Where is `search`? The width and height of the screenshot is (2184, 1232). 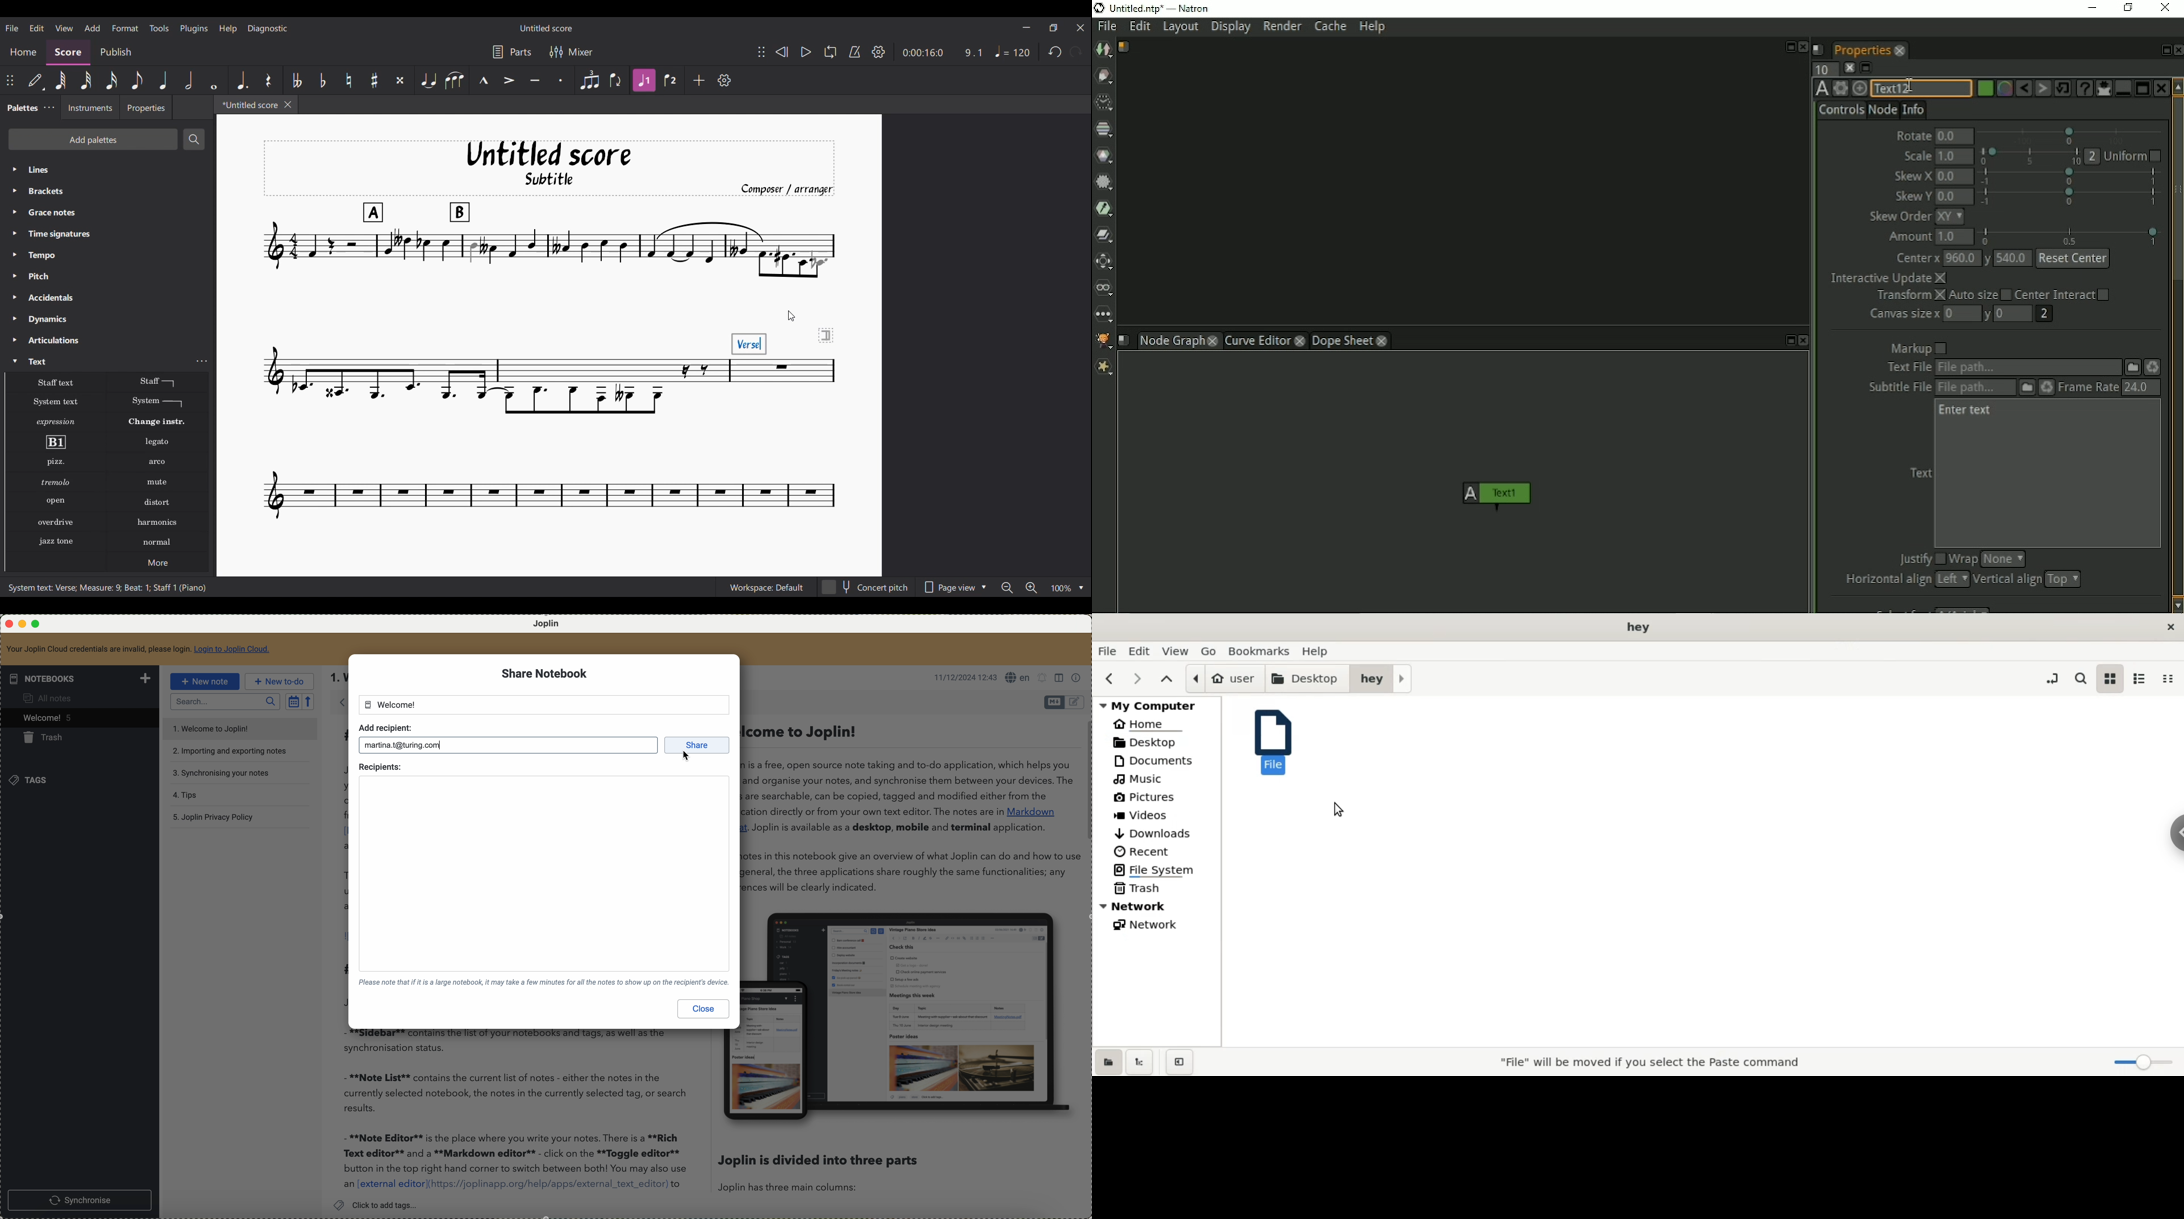
search is located at coordinates (2079, 678).